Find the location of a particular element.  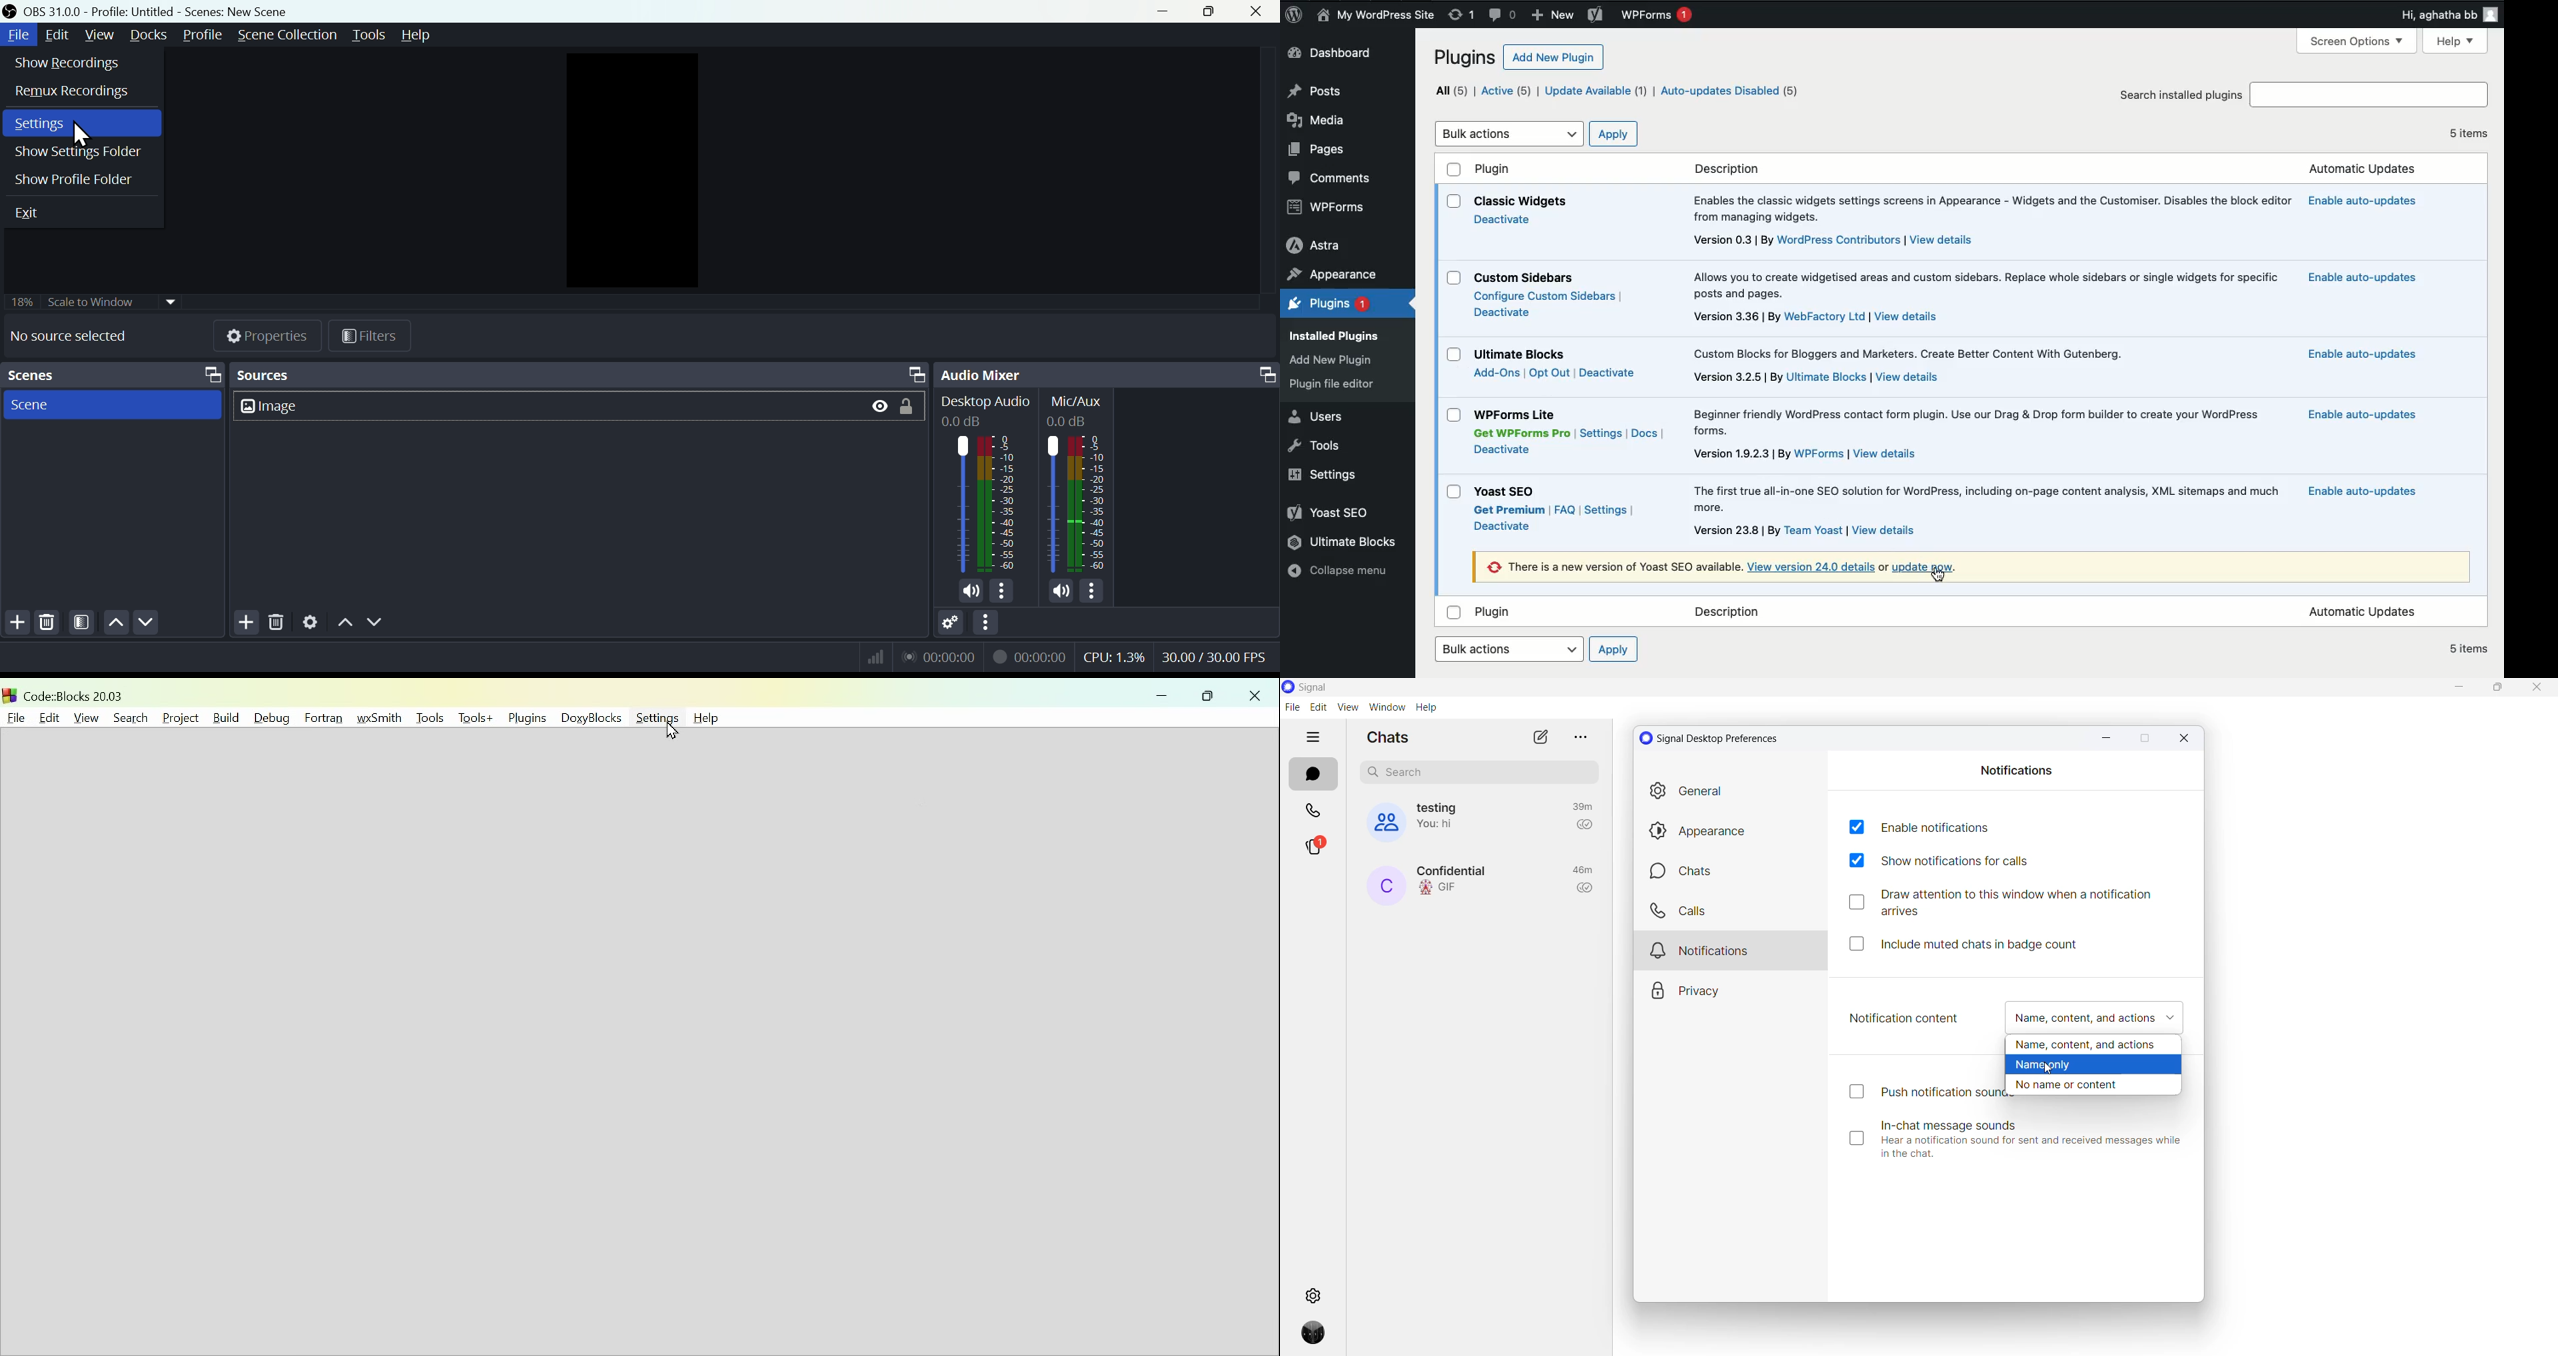

more options is located at coordinates (1094, 592).